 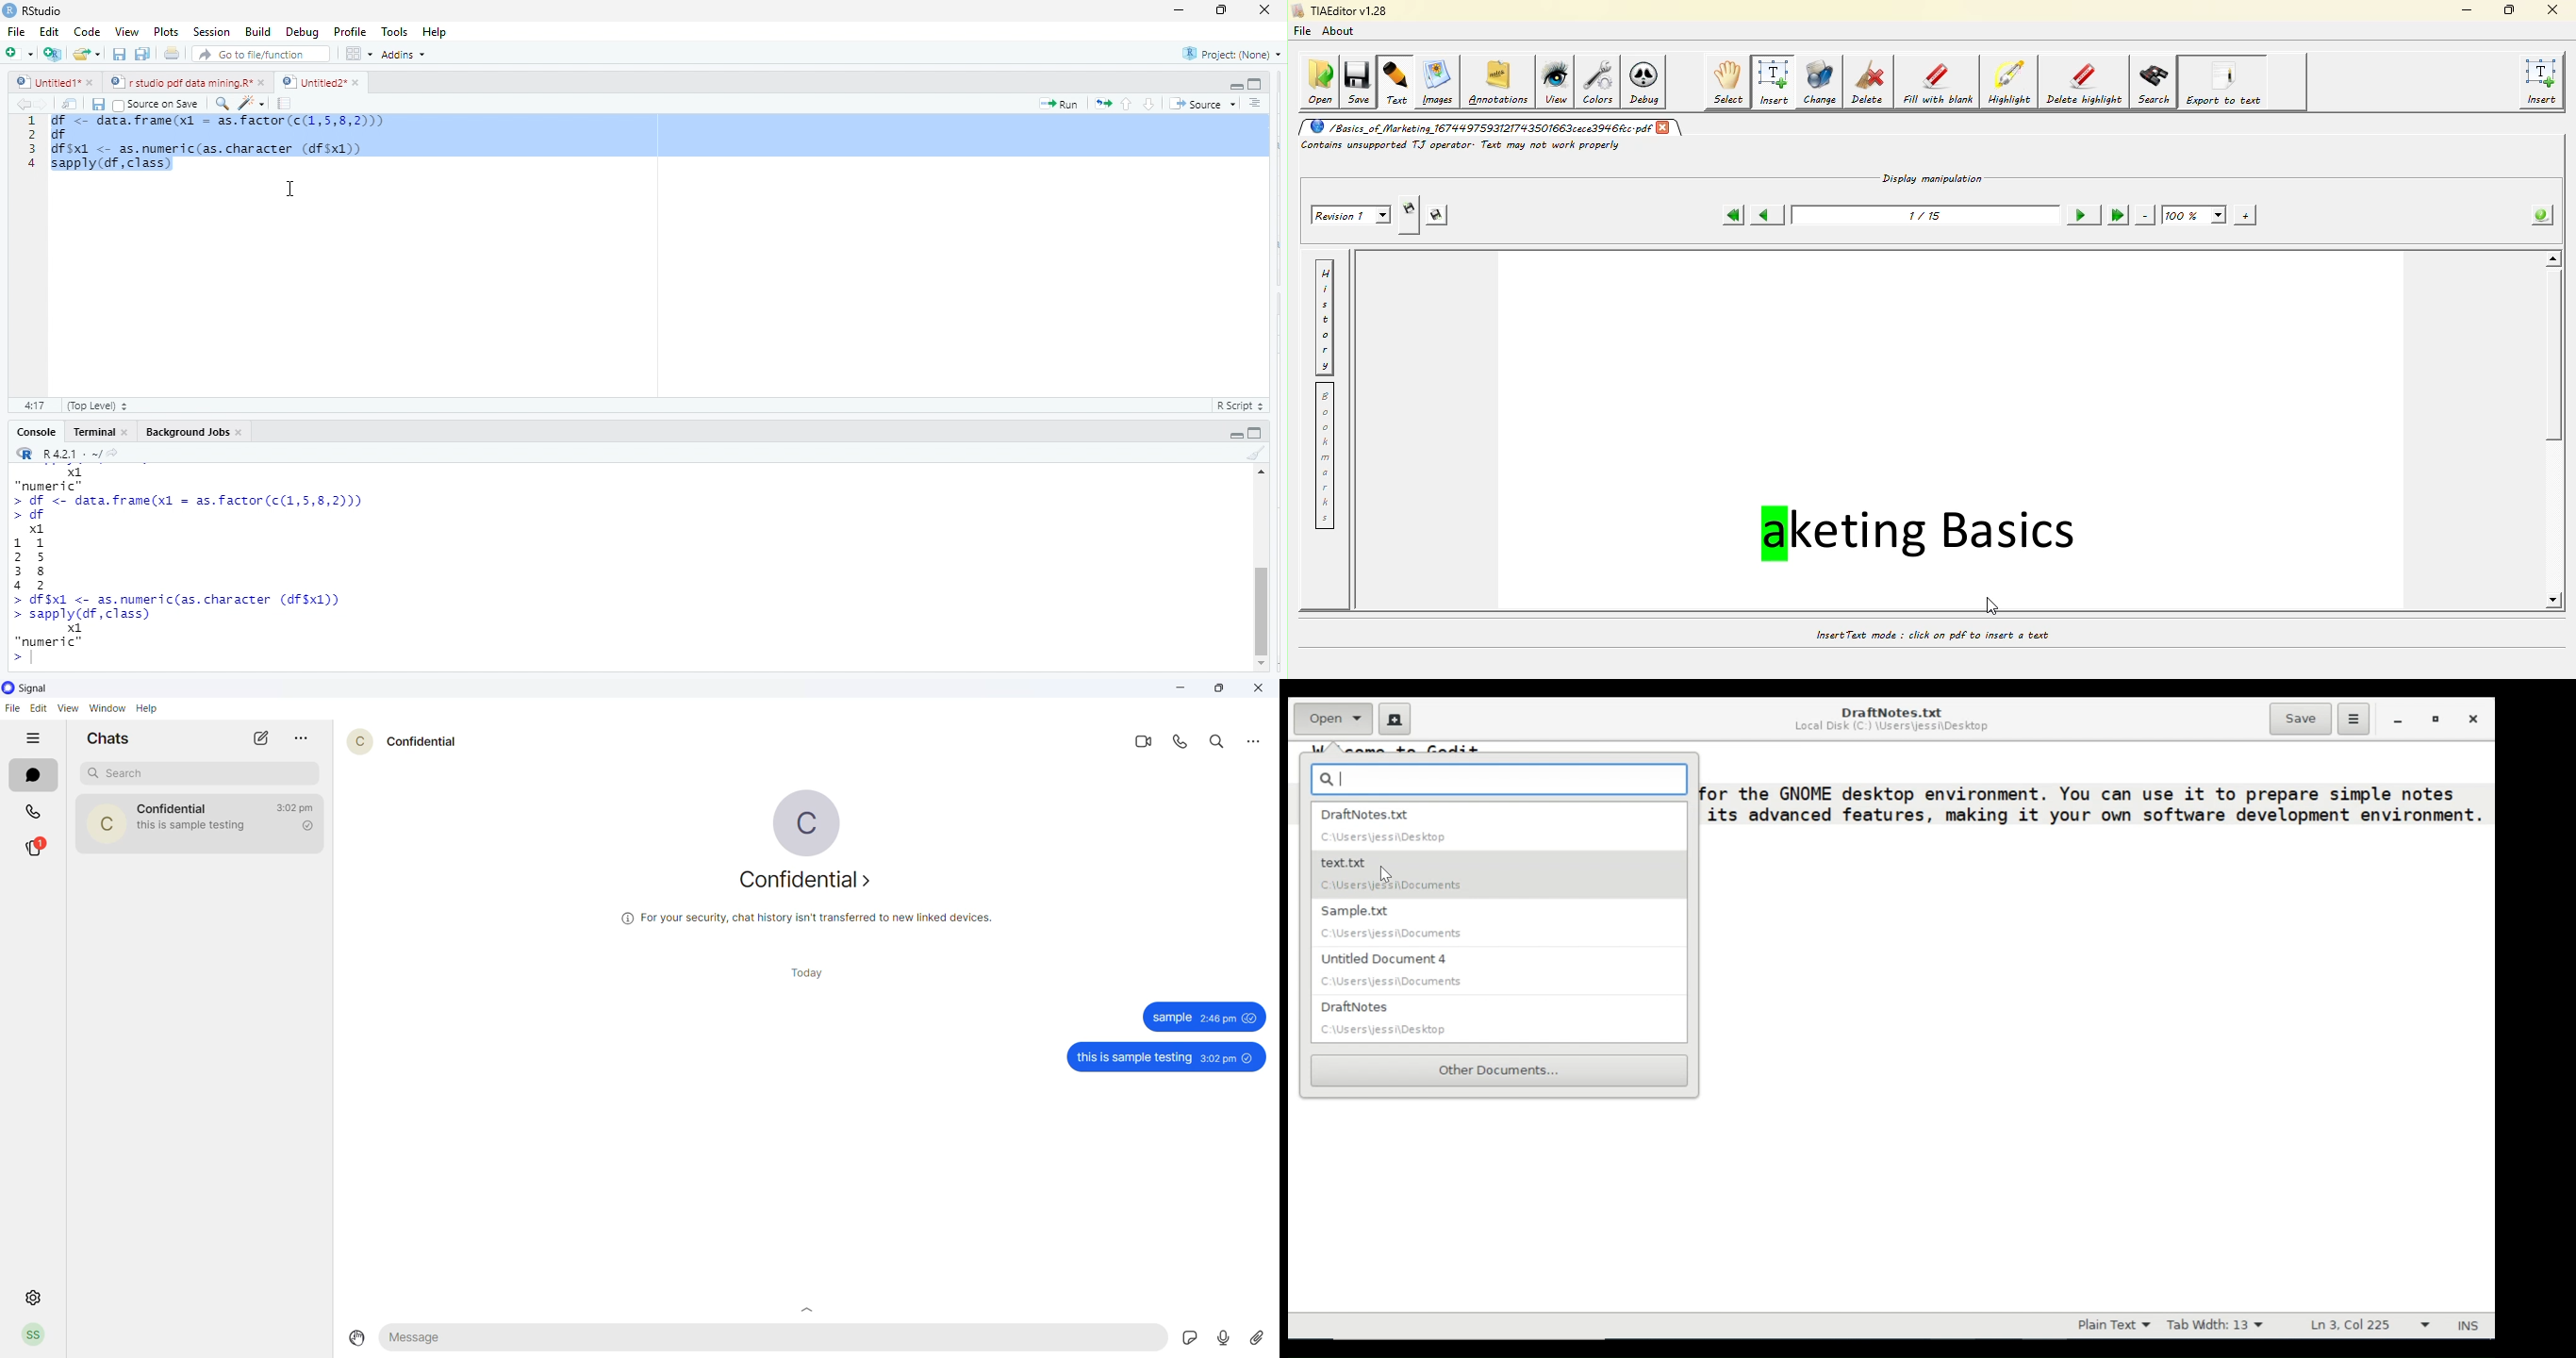 I want to click on go forward to the next source location, so click(x=46, y=104).